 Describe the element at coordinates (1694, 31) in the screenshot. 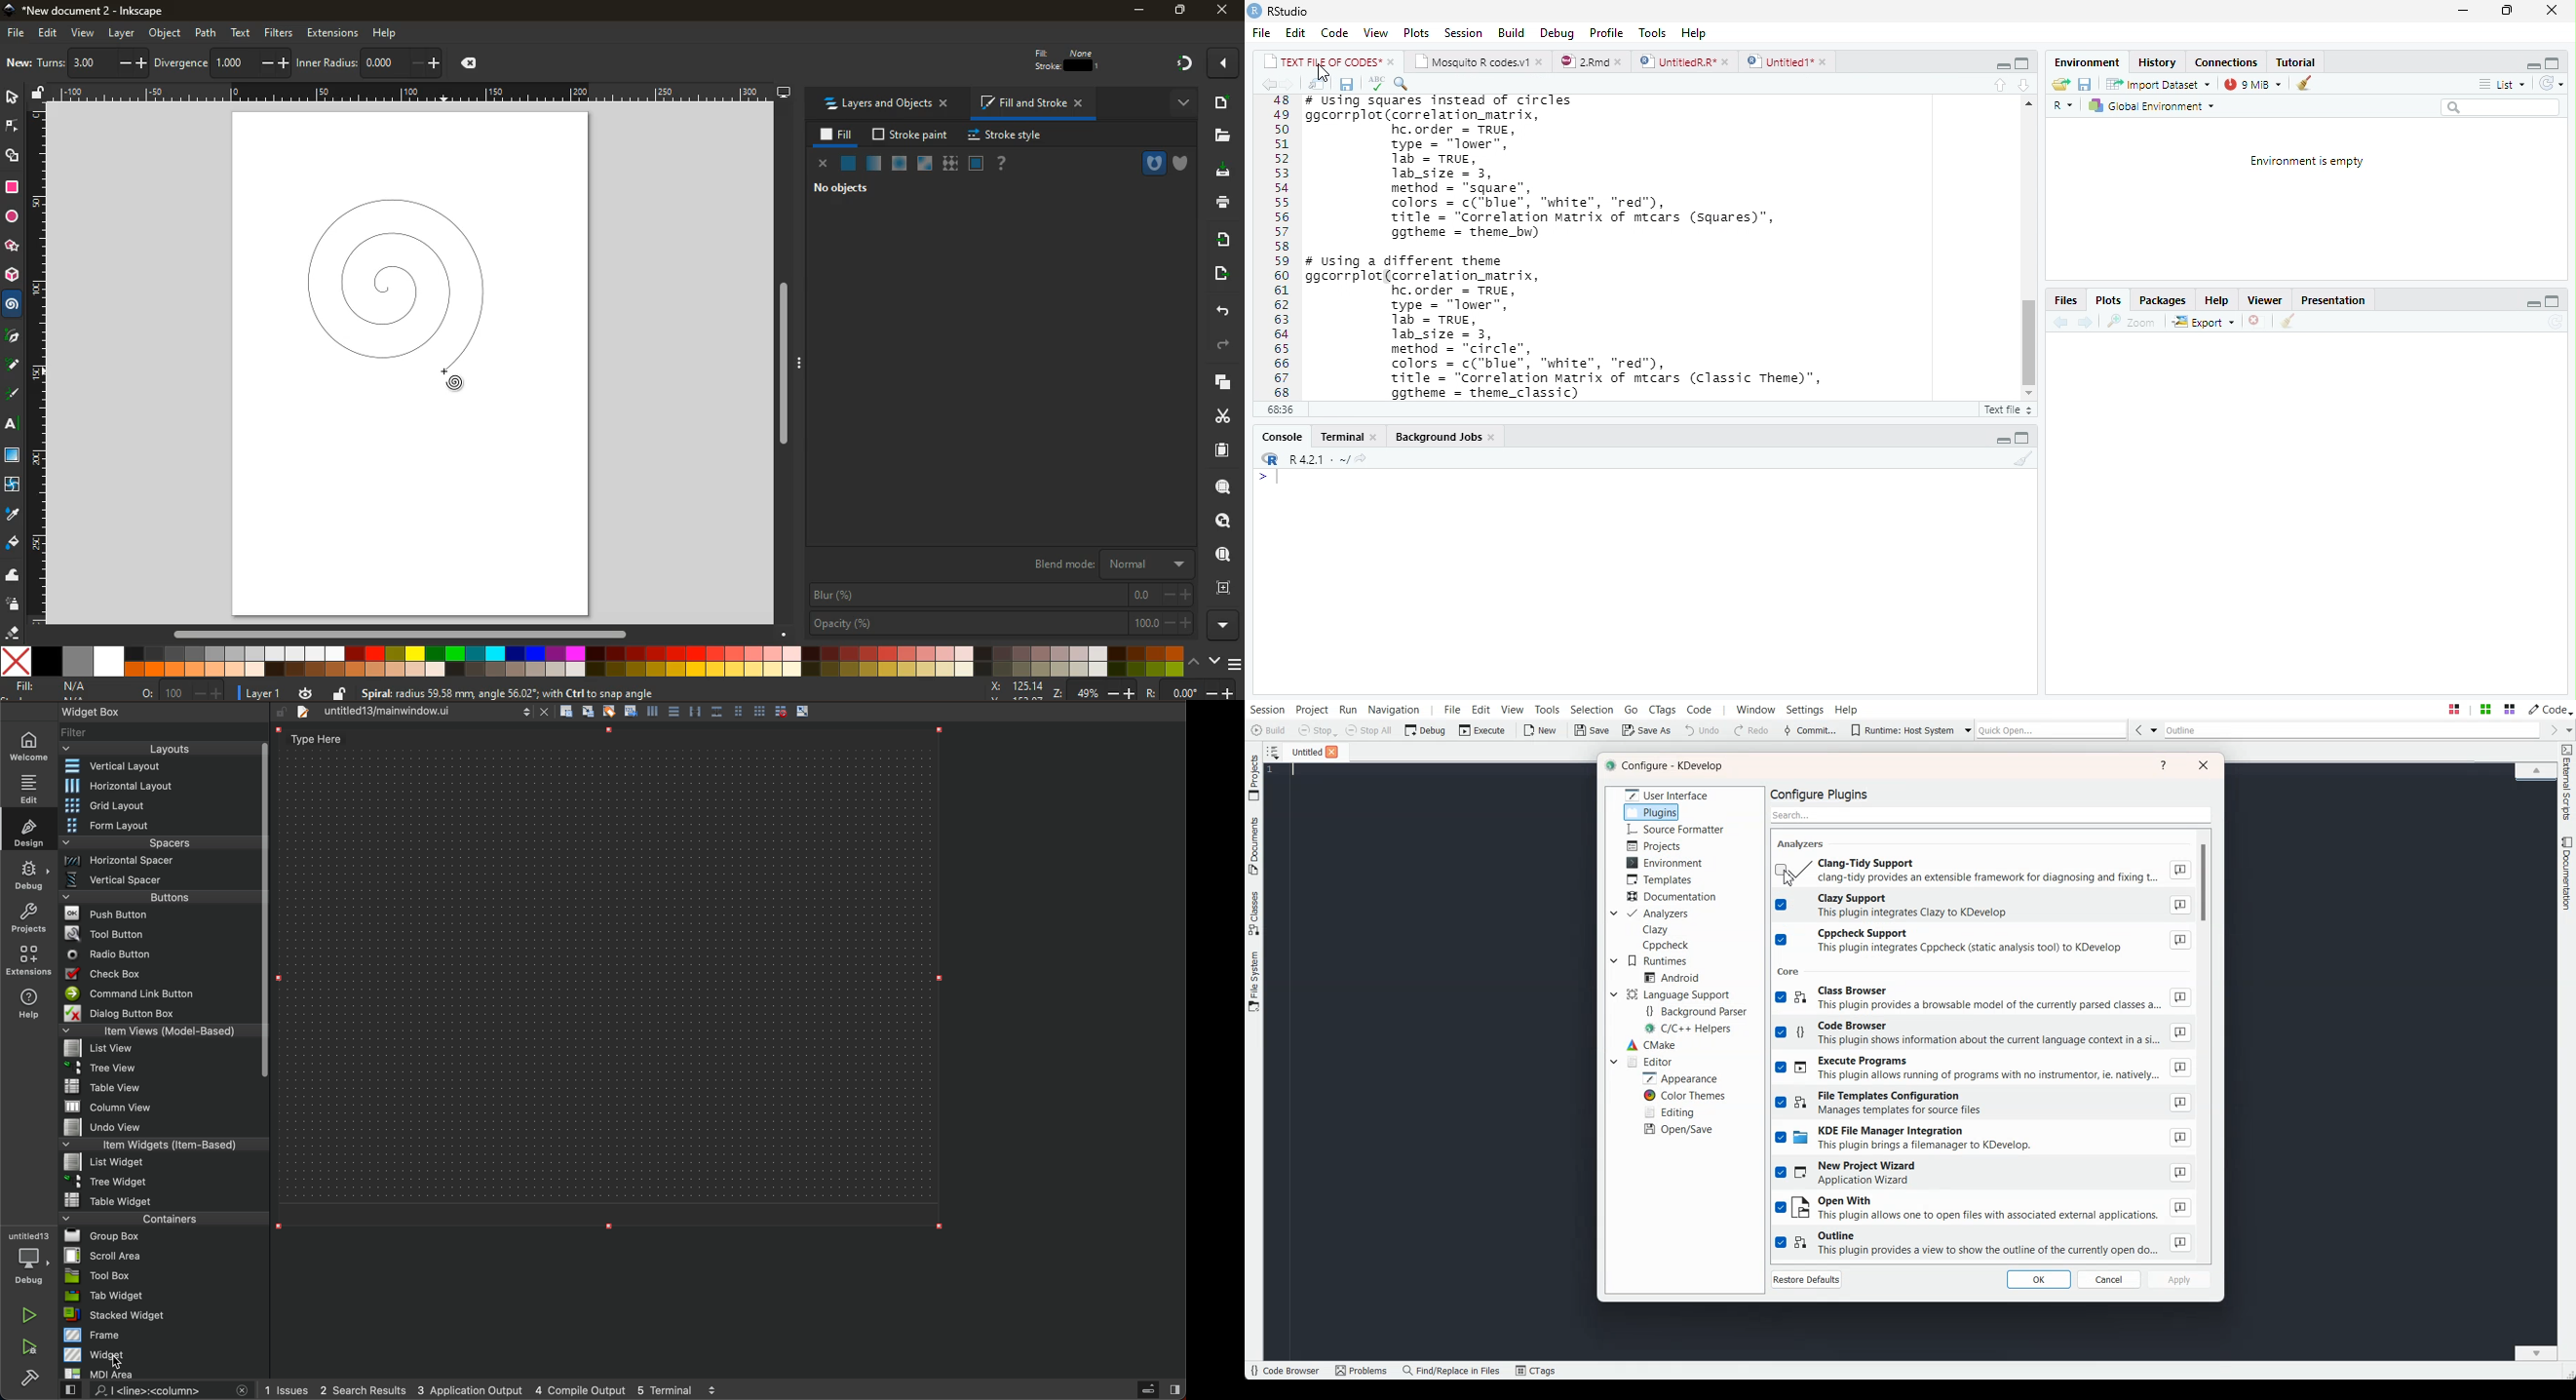

I see `Help` at that location.